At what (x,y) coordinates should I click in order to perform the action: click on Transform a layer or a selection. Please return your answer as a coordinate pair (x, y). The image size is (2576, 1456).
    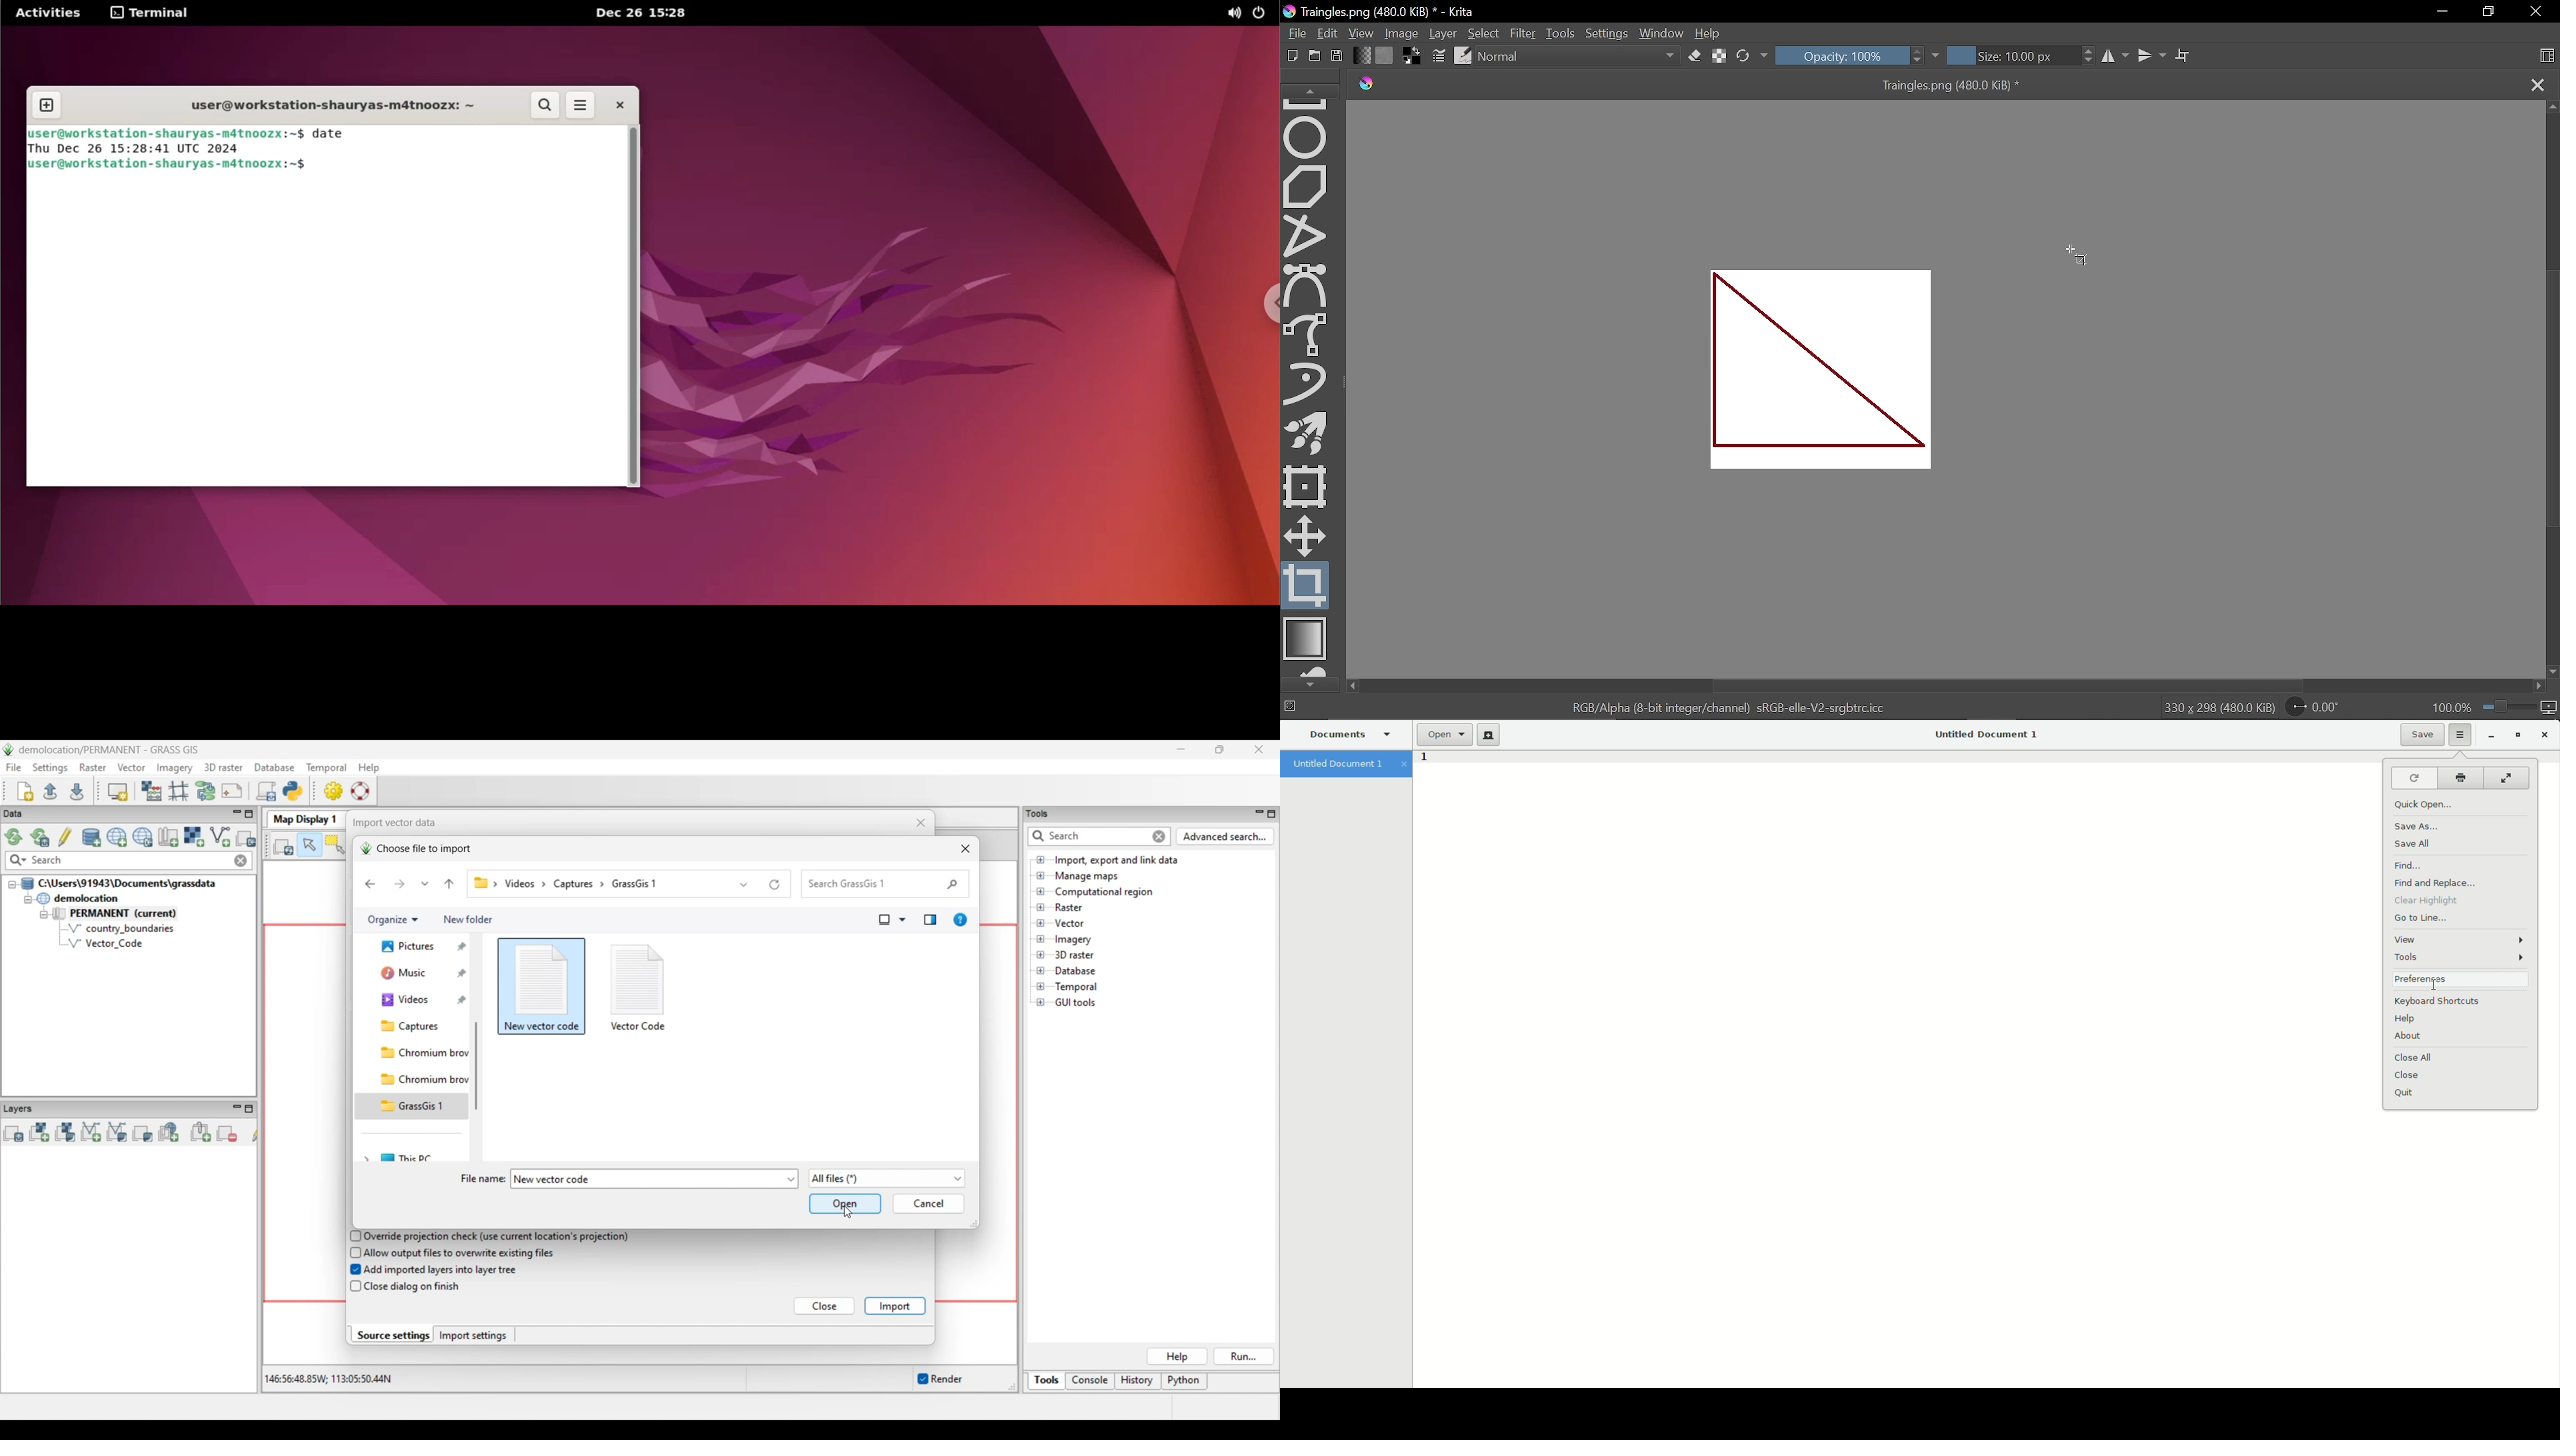
    Looking at the image, I should click on (1306, 485).